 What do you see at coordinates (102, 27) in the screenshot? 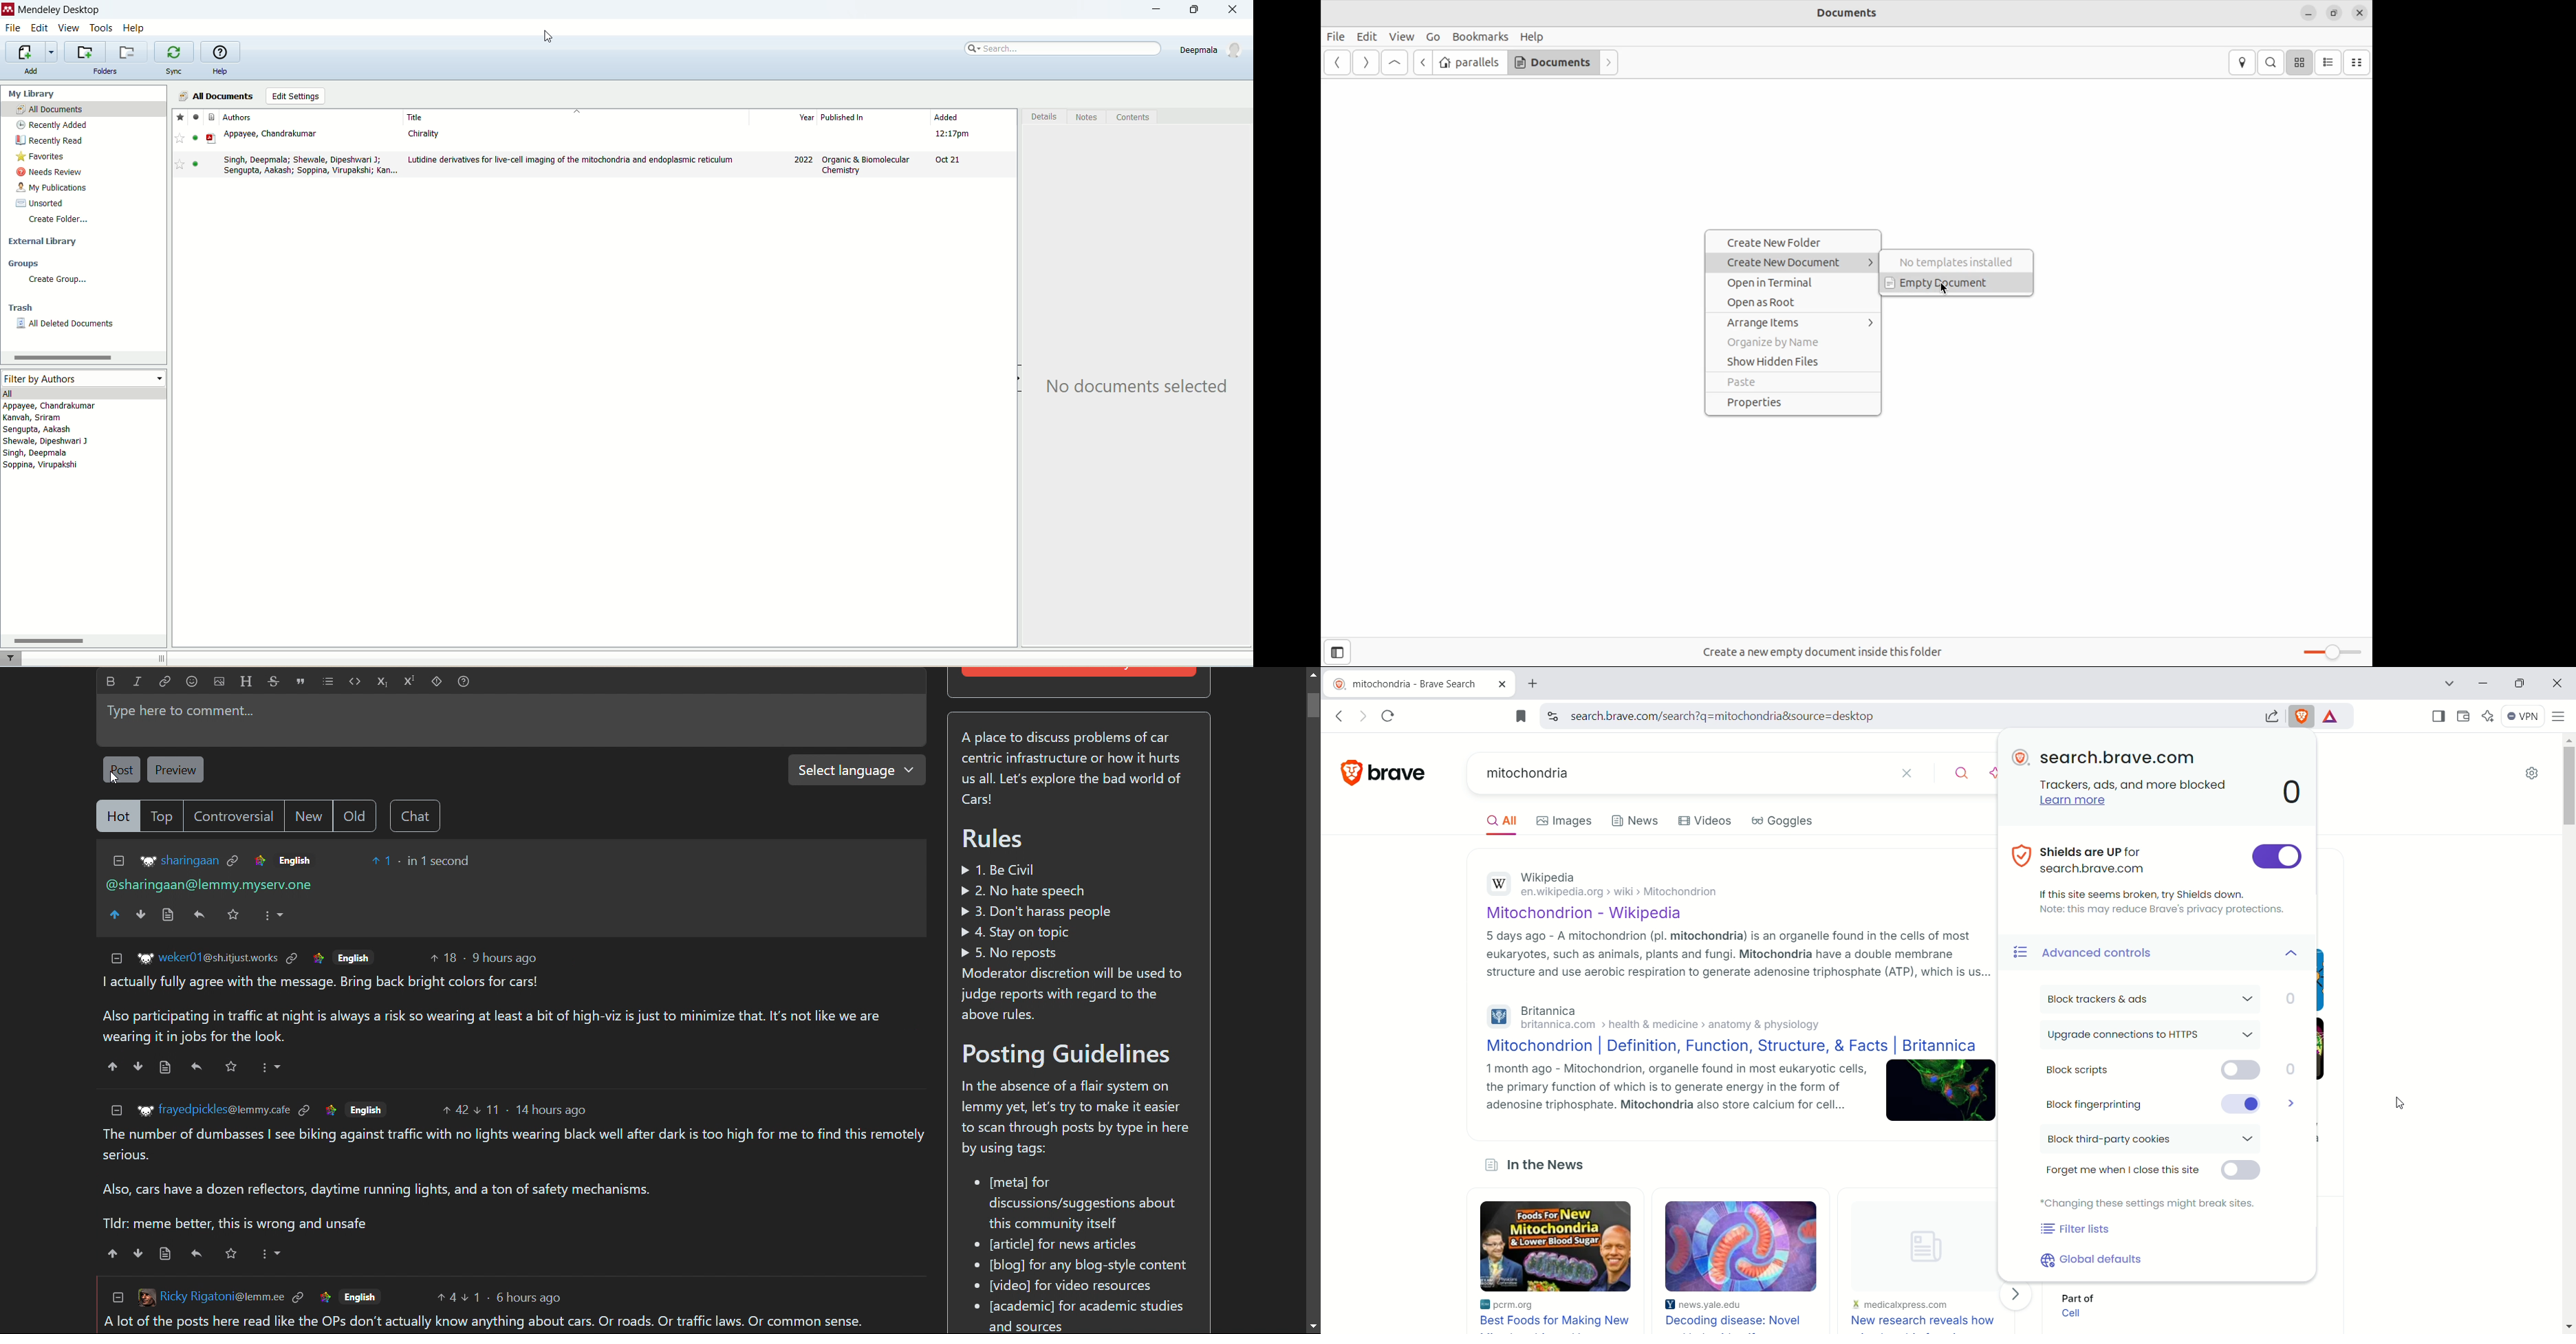
I see `tools` at bounding box center [102, 27].